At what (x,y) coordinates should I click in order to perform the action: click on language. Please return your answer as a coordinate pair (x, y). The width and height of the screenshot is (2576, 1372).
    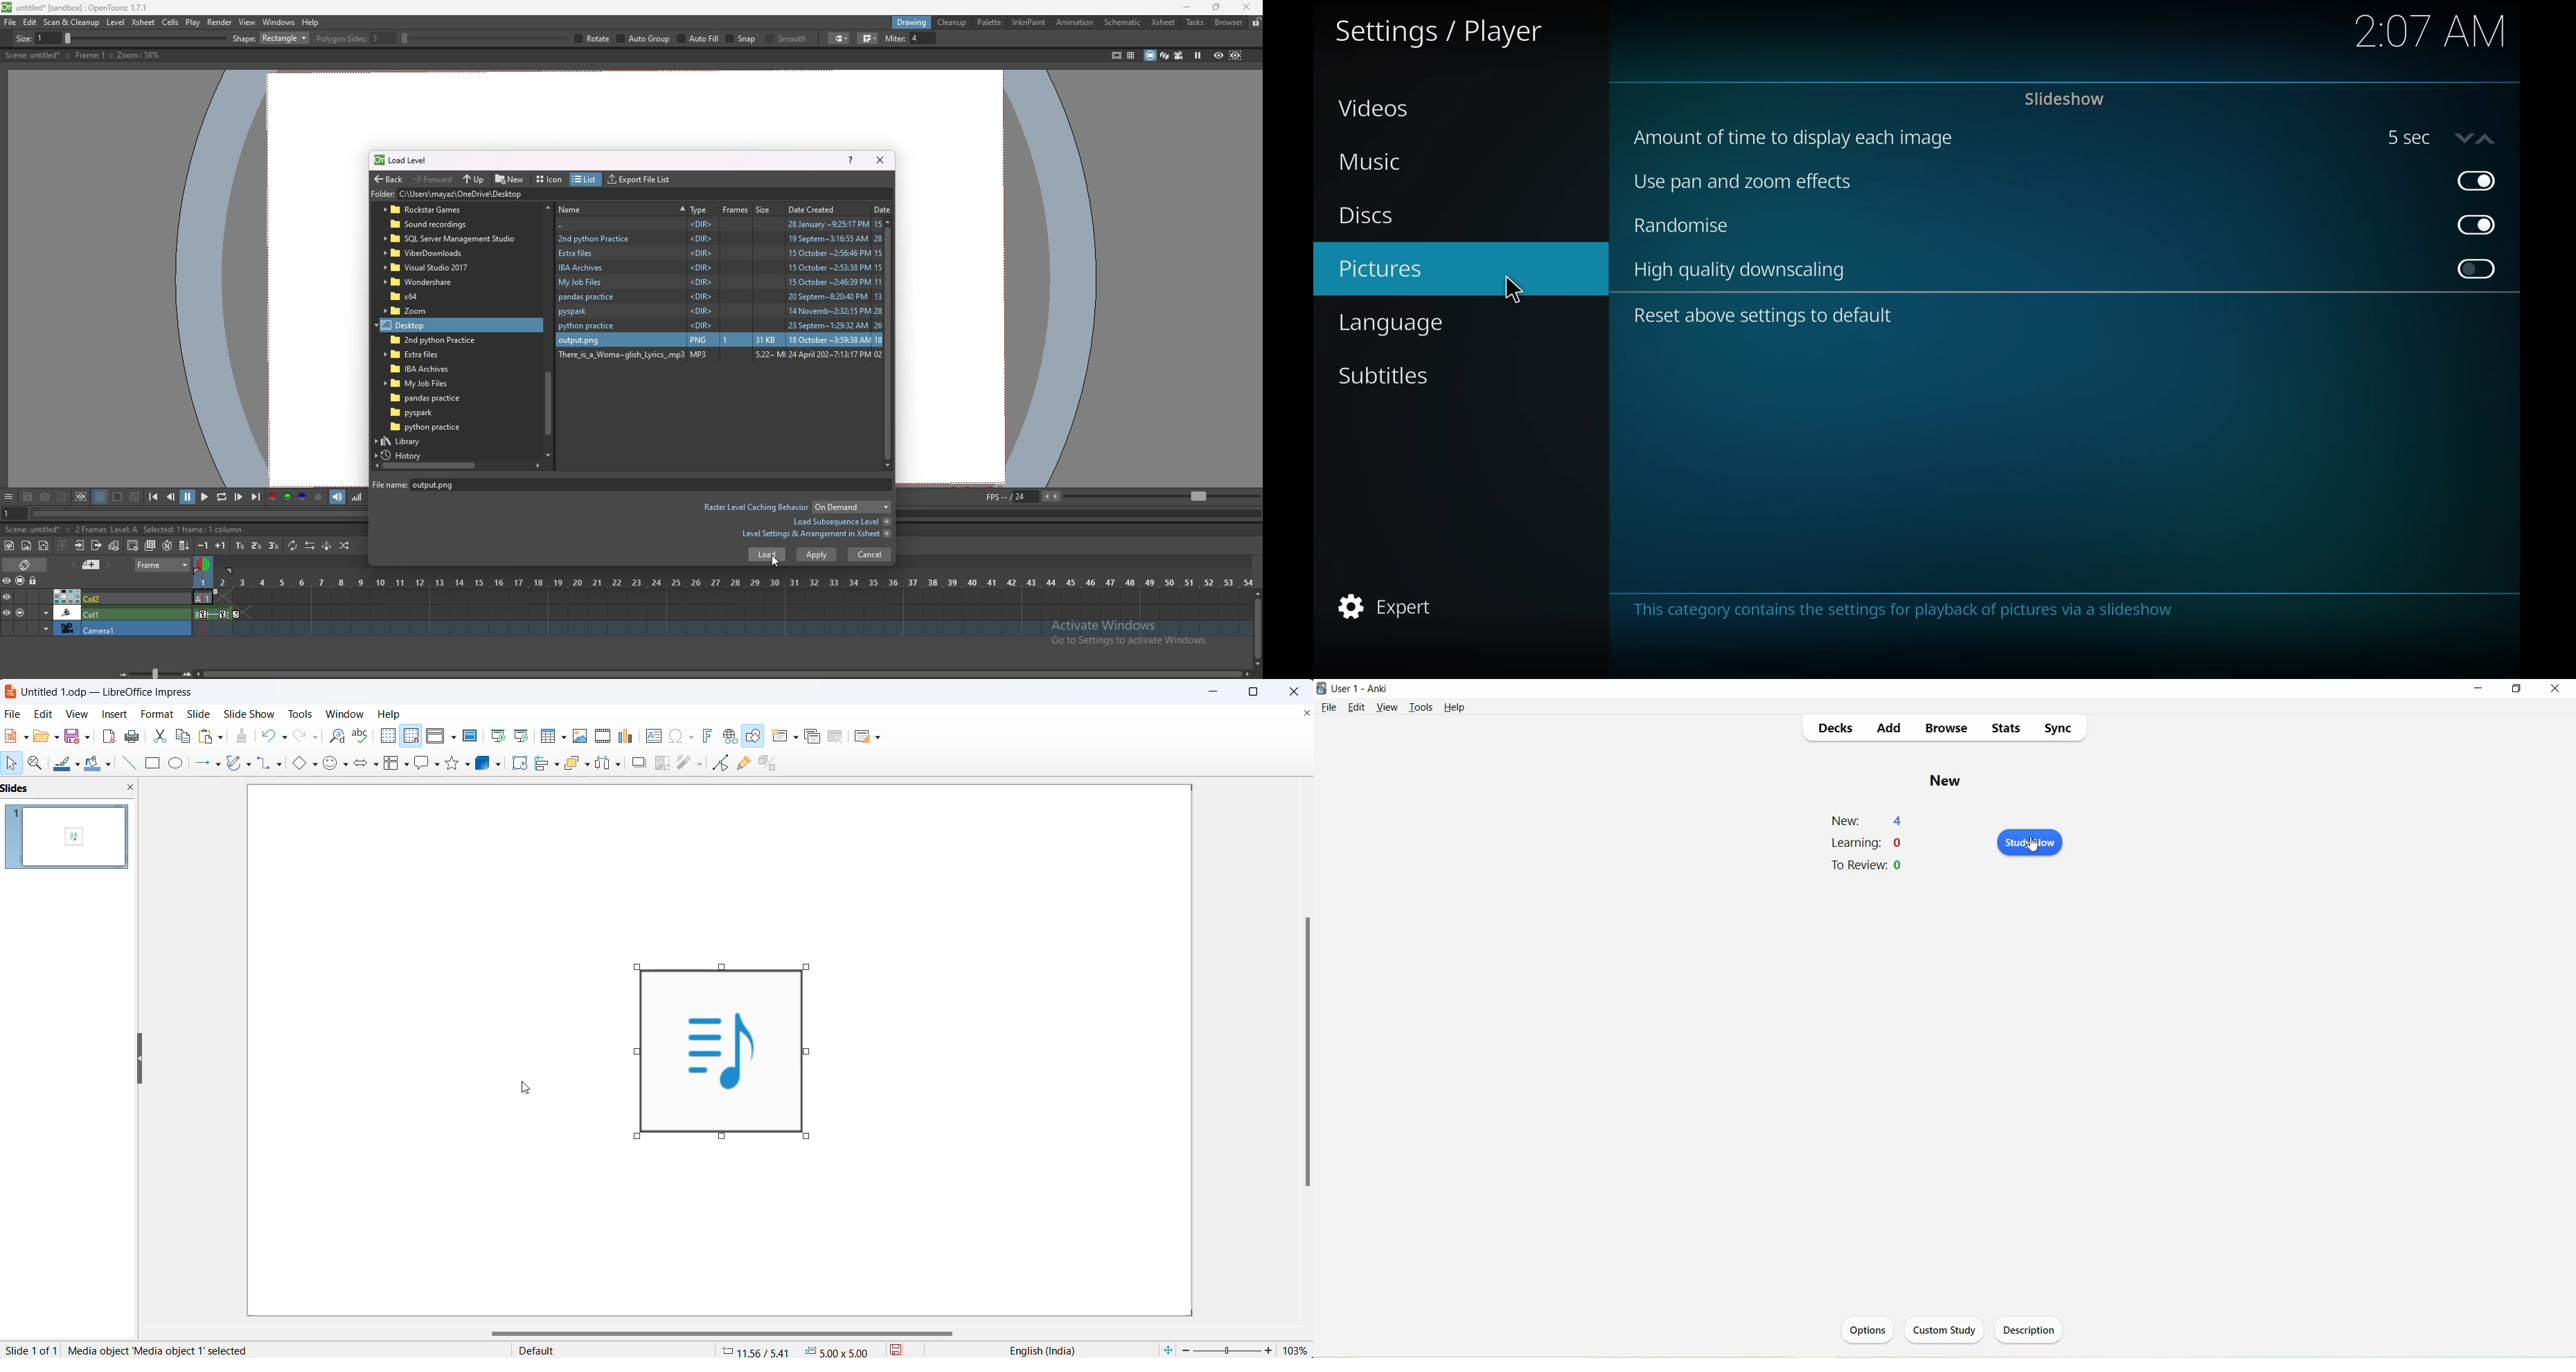
    Looking at the image, I should click on (1410, 323).